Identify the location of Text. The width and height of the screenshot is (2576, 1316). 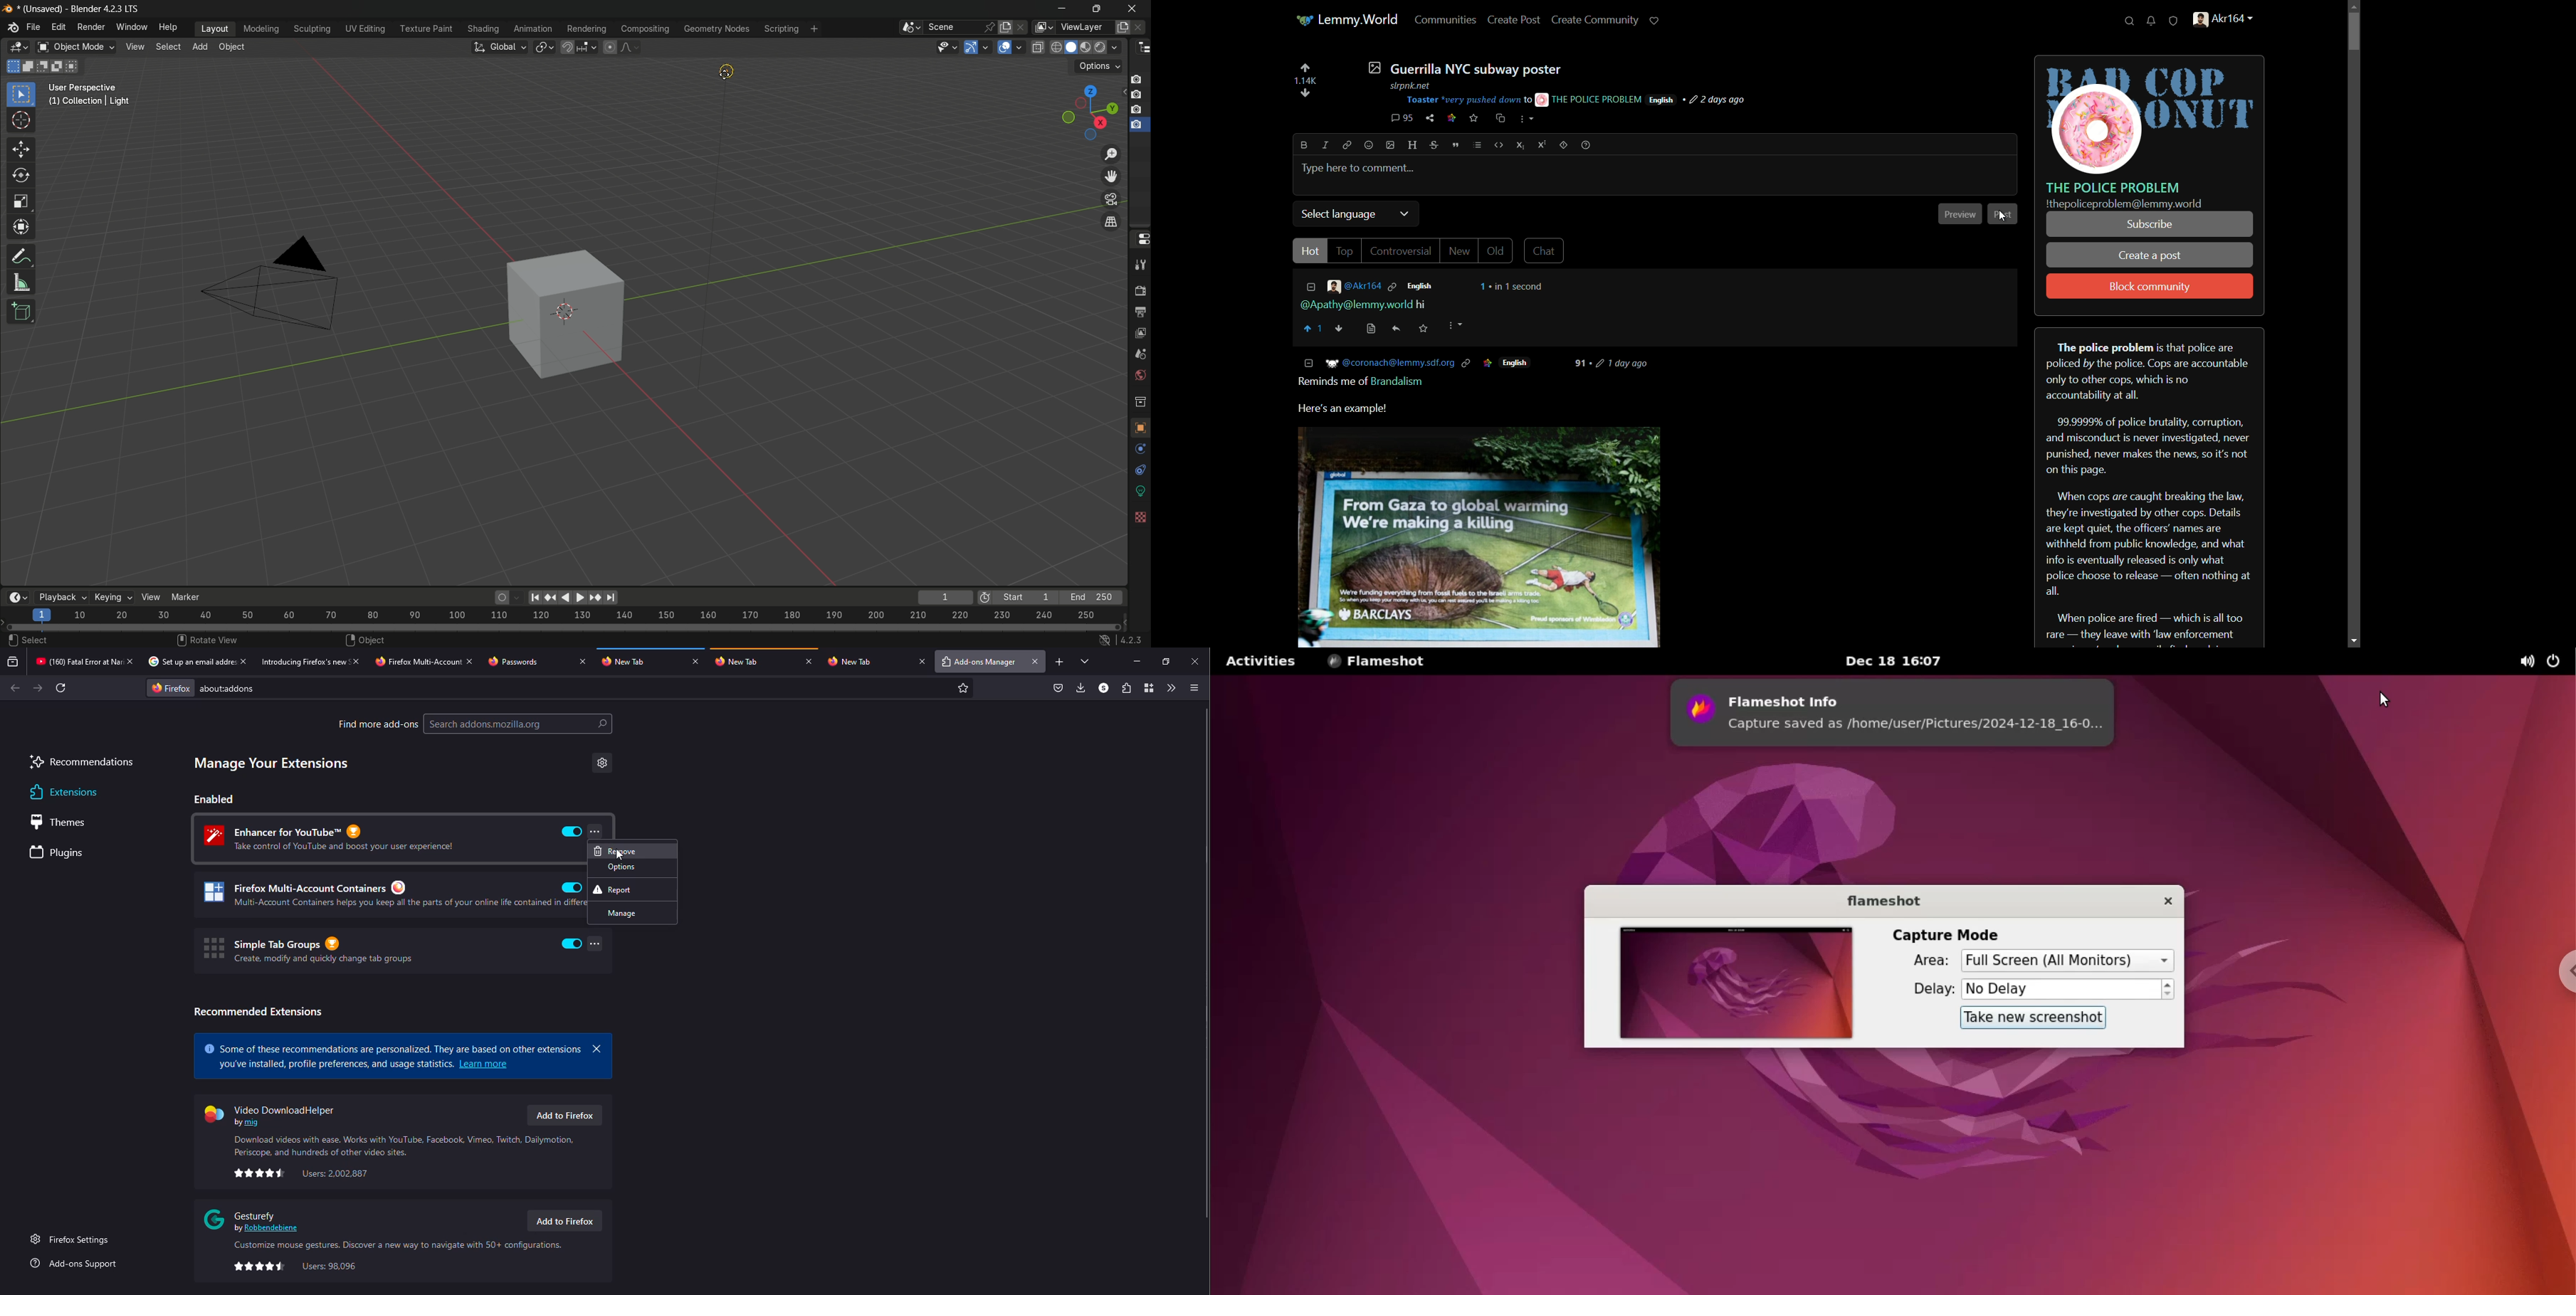
(335, 1064).